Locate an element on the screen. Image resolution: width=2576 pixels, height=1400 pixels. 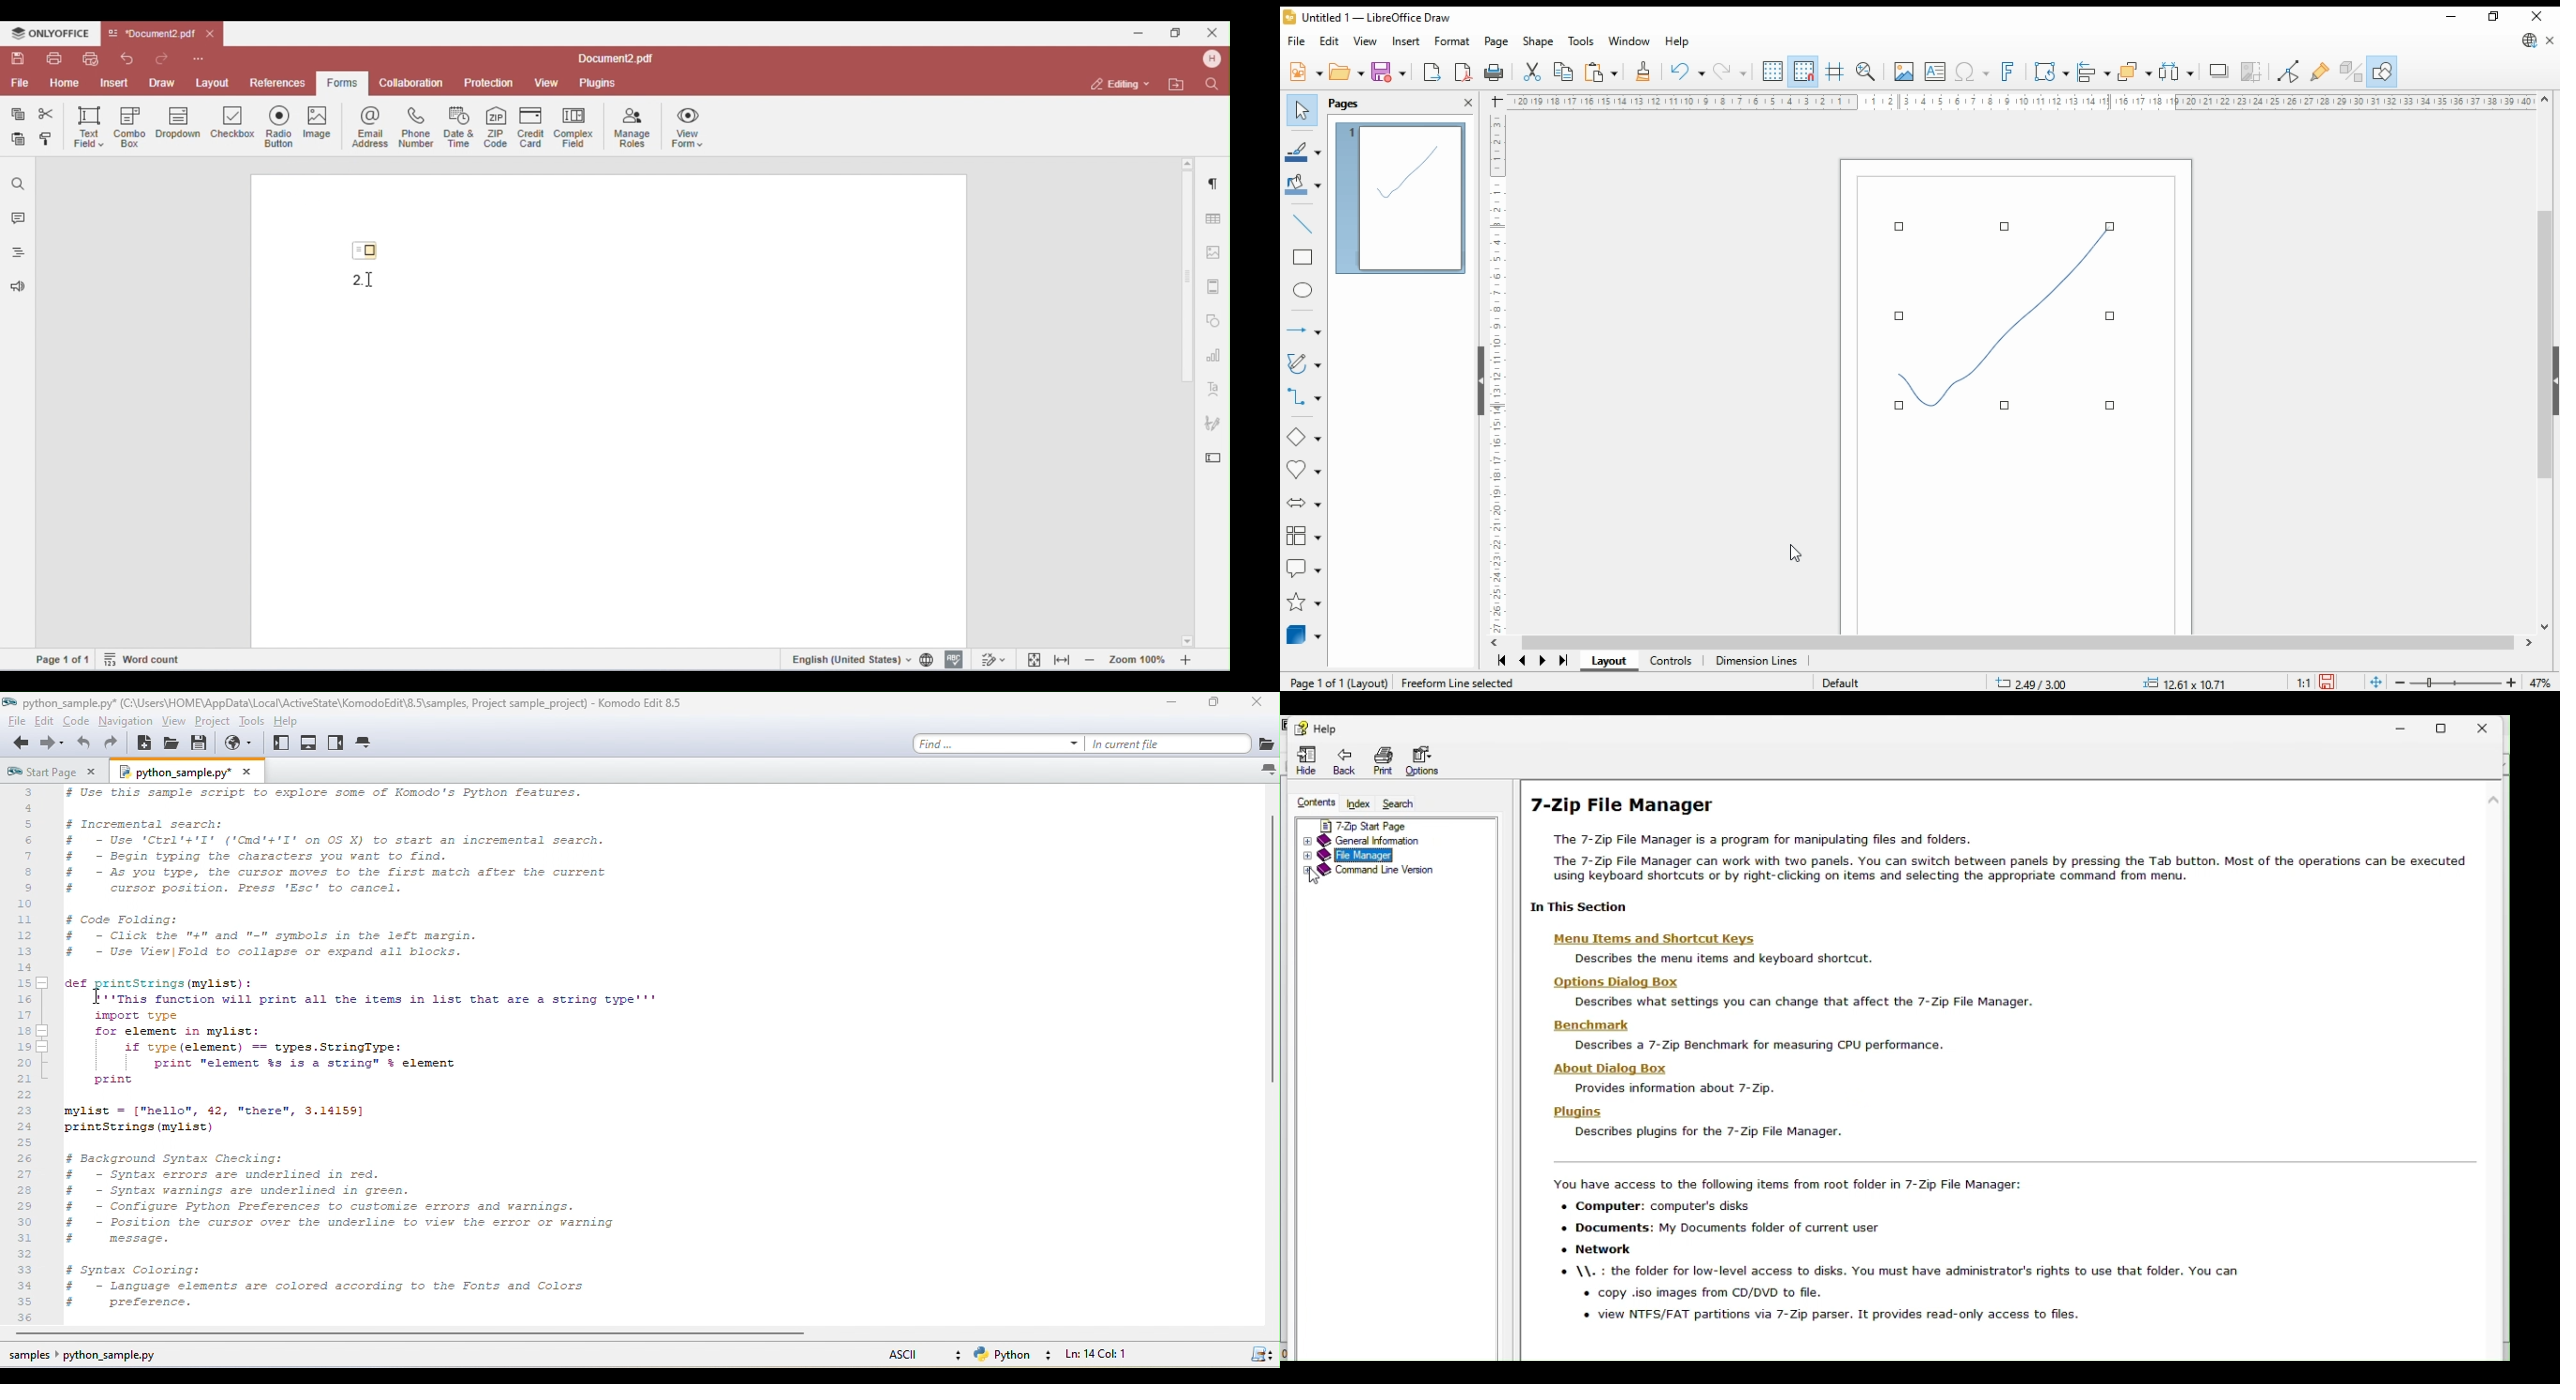
restore is located at coordinates (2493, 17).